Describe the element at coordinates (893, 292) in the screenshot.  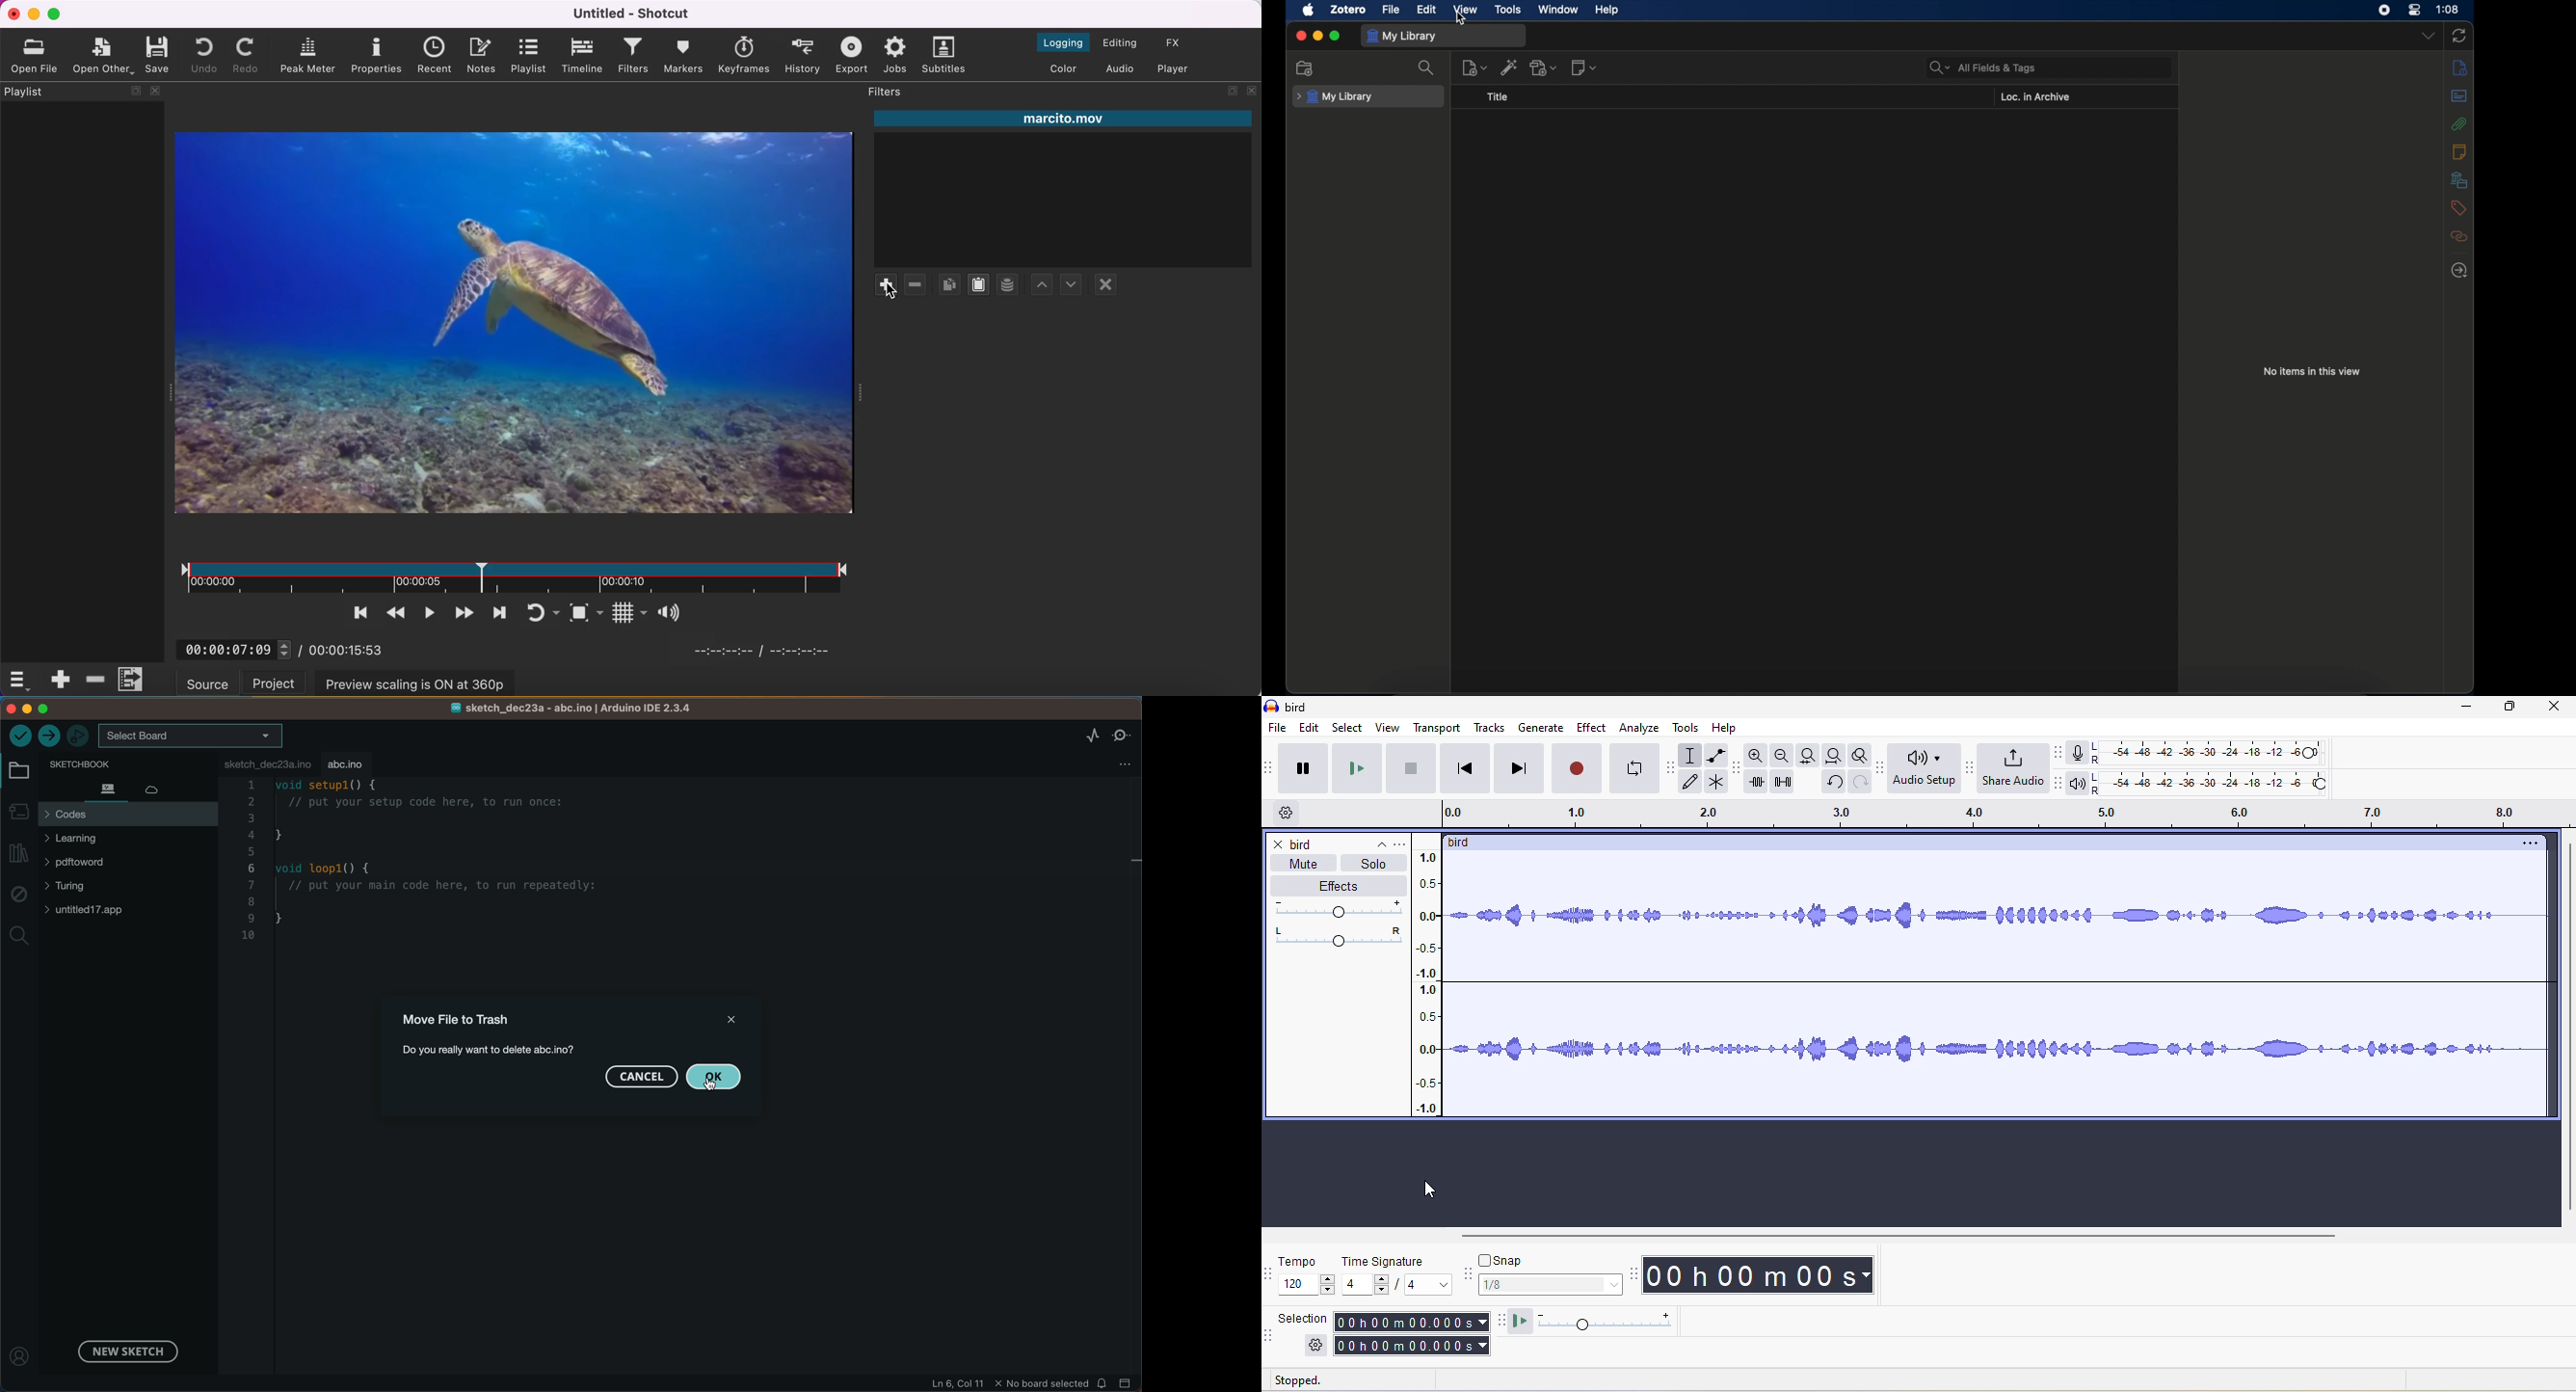
I see `cursor` at that location.